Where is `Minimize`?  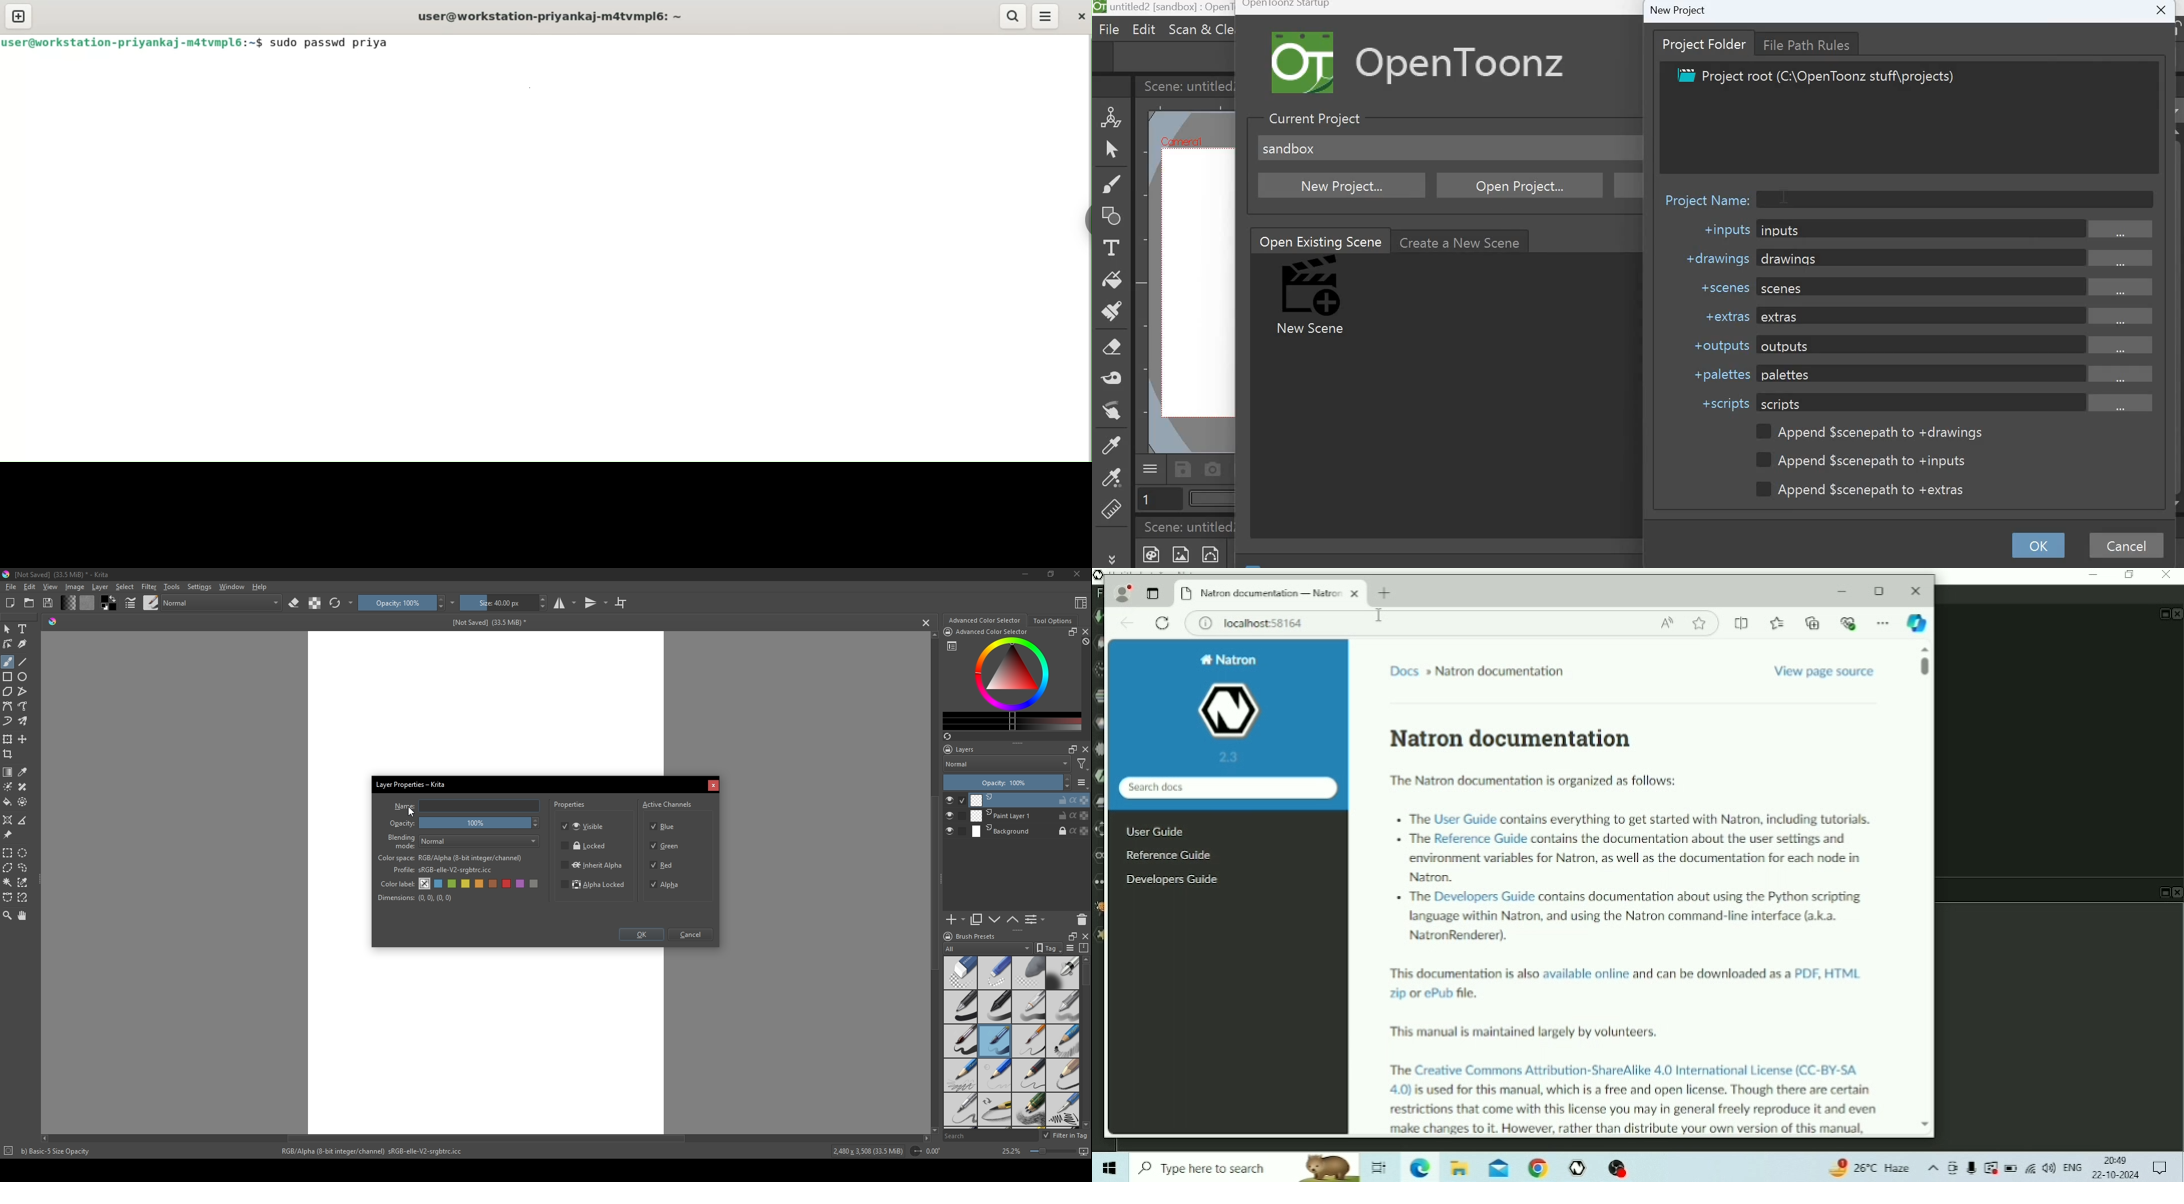
Minimize is located at coordinates (1841, 592).